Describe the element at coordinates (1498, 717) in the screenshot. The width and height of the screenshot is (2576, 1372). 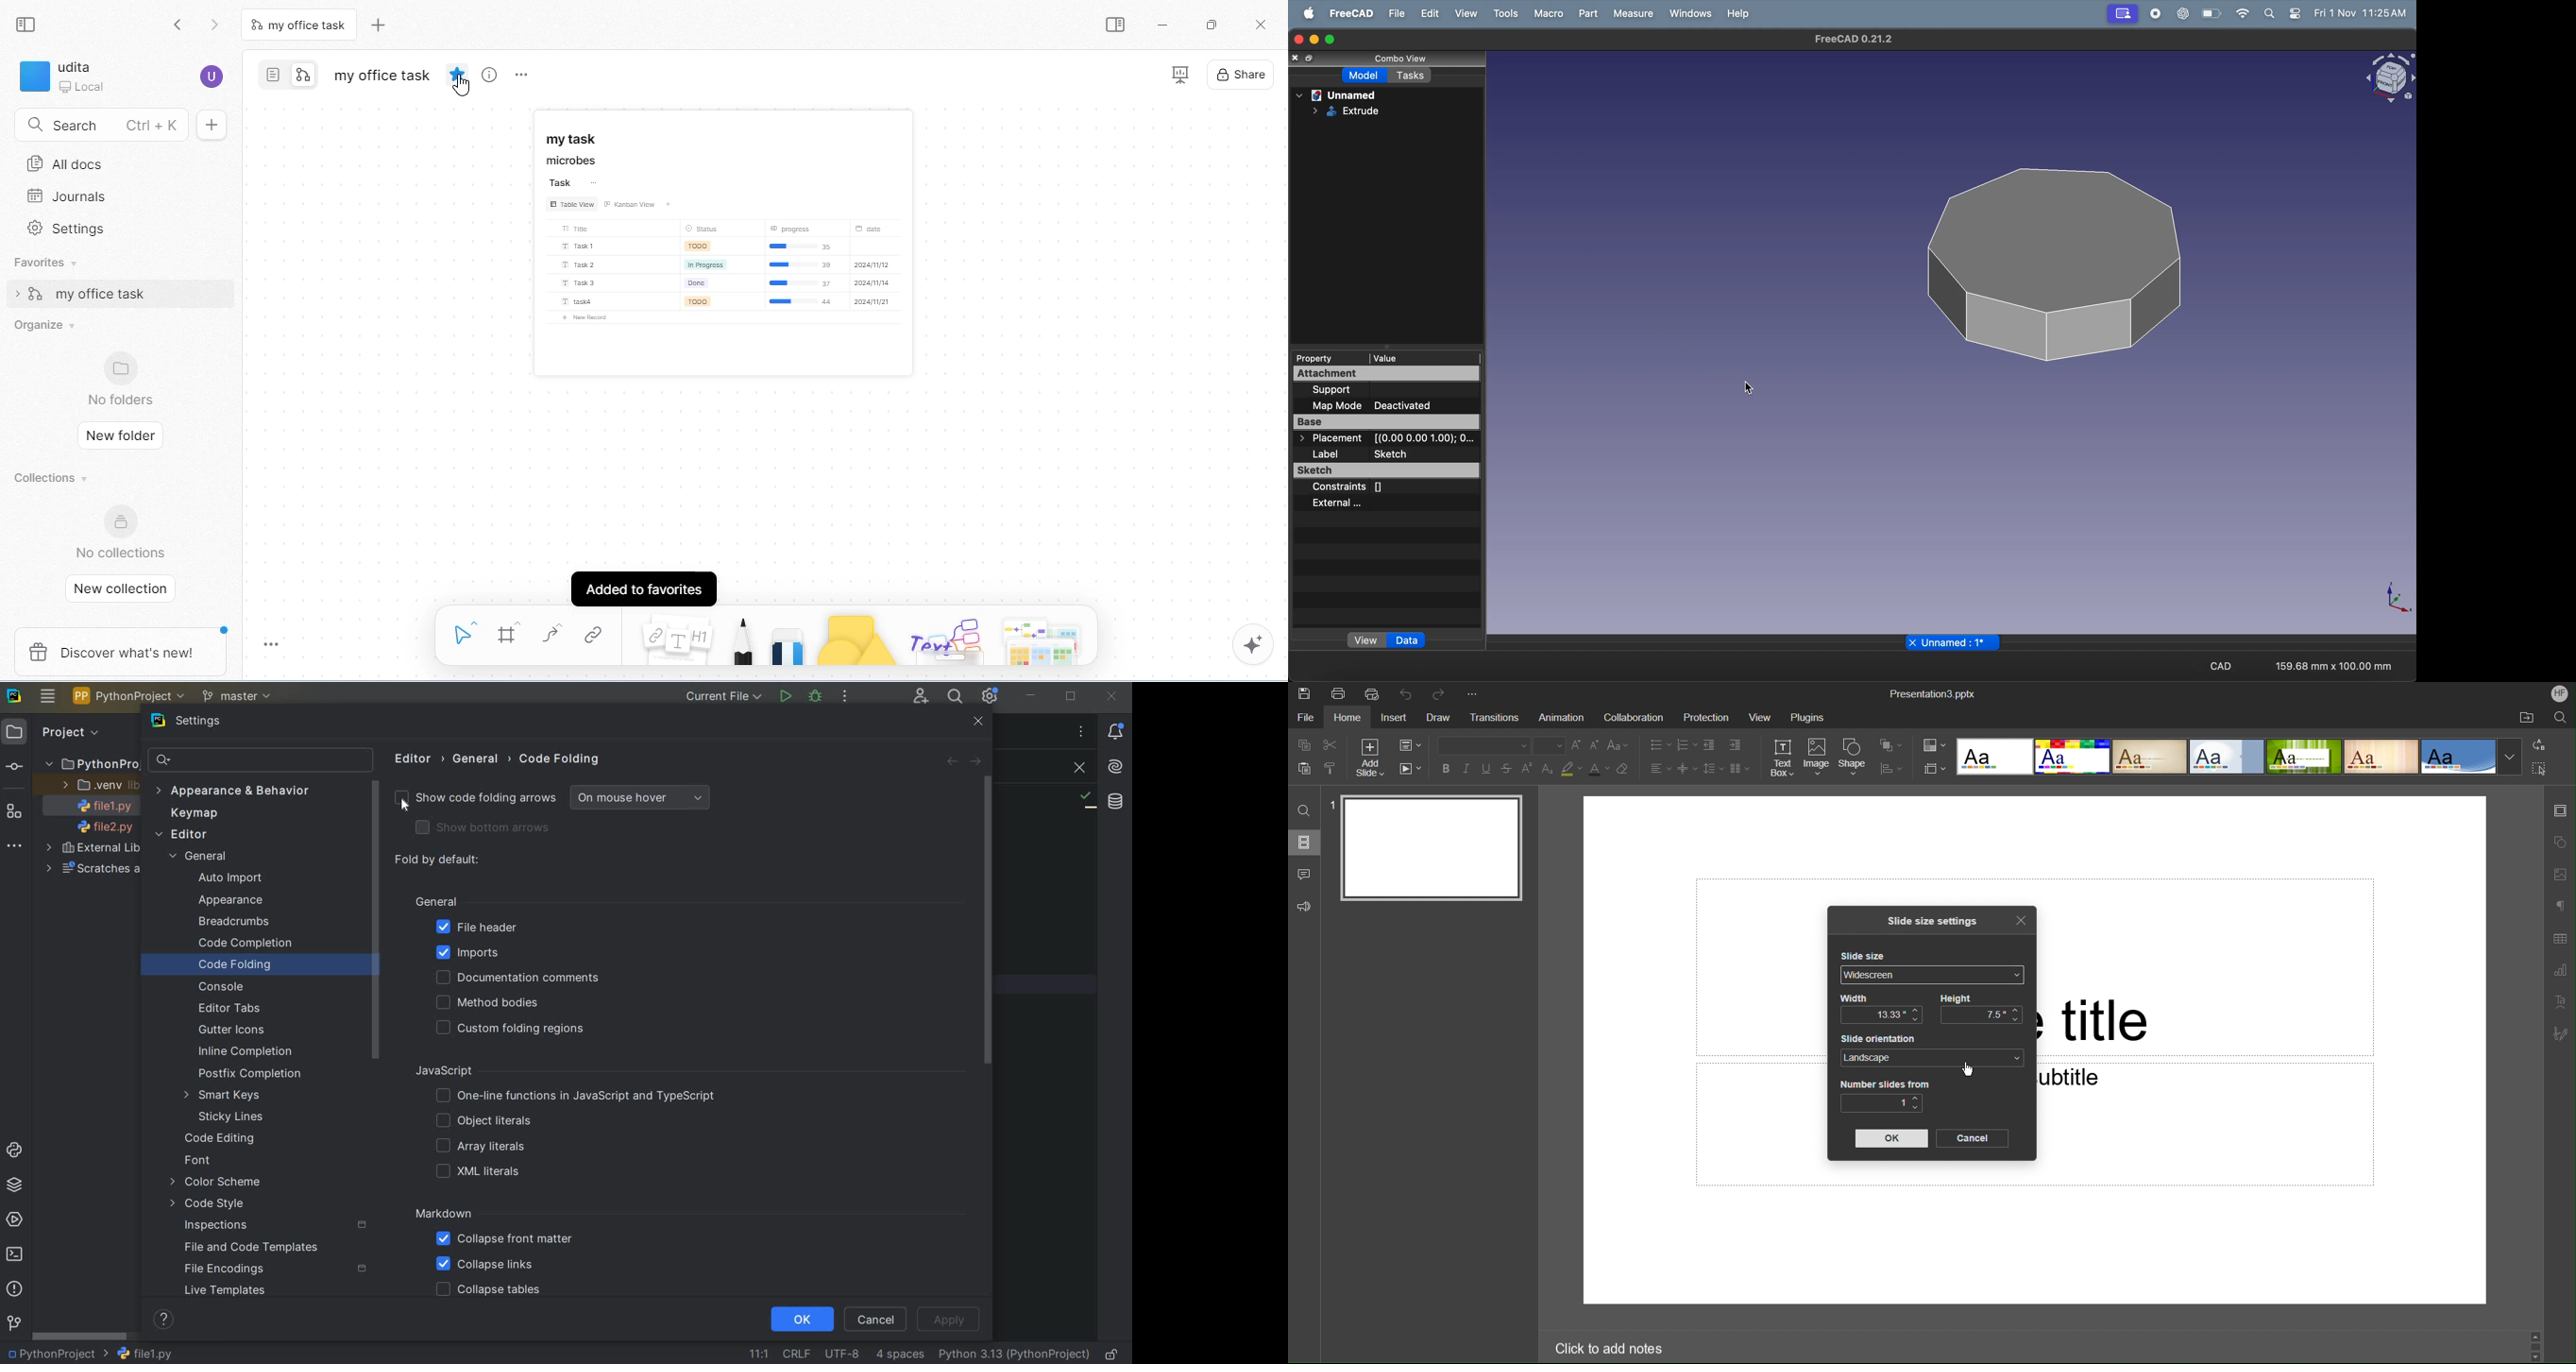
I see `Transitions` at that location.